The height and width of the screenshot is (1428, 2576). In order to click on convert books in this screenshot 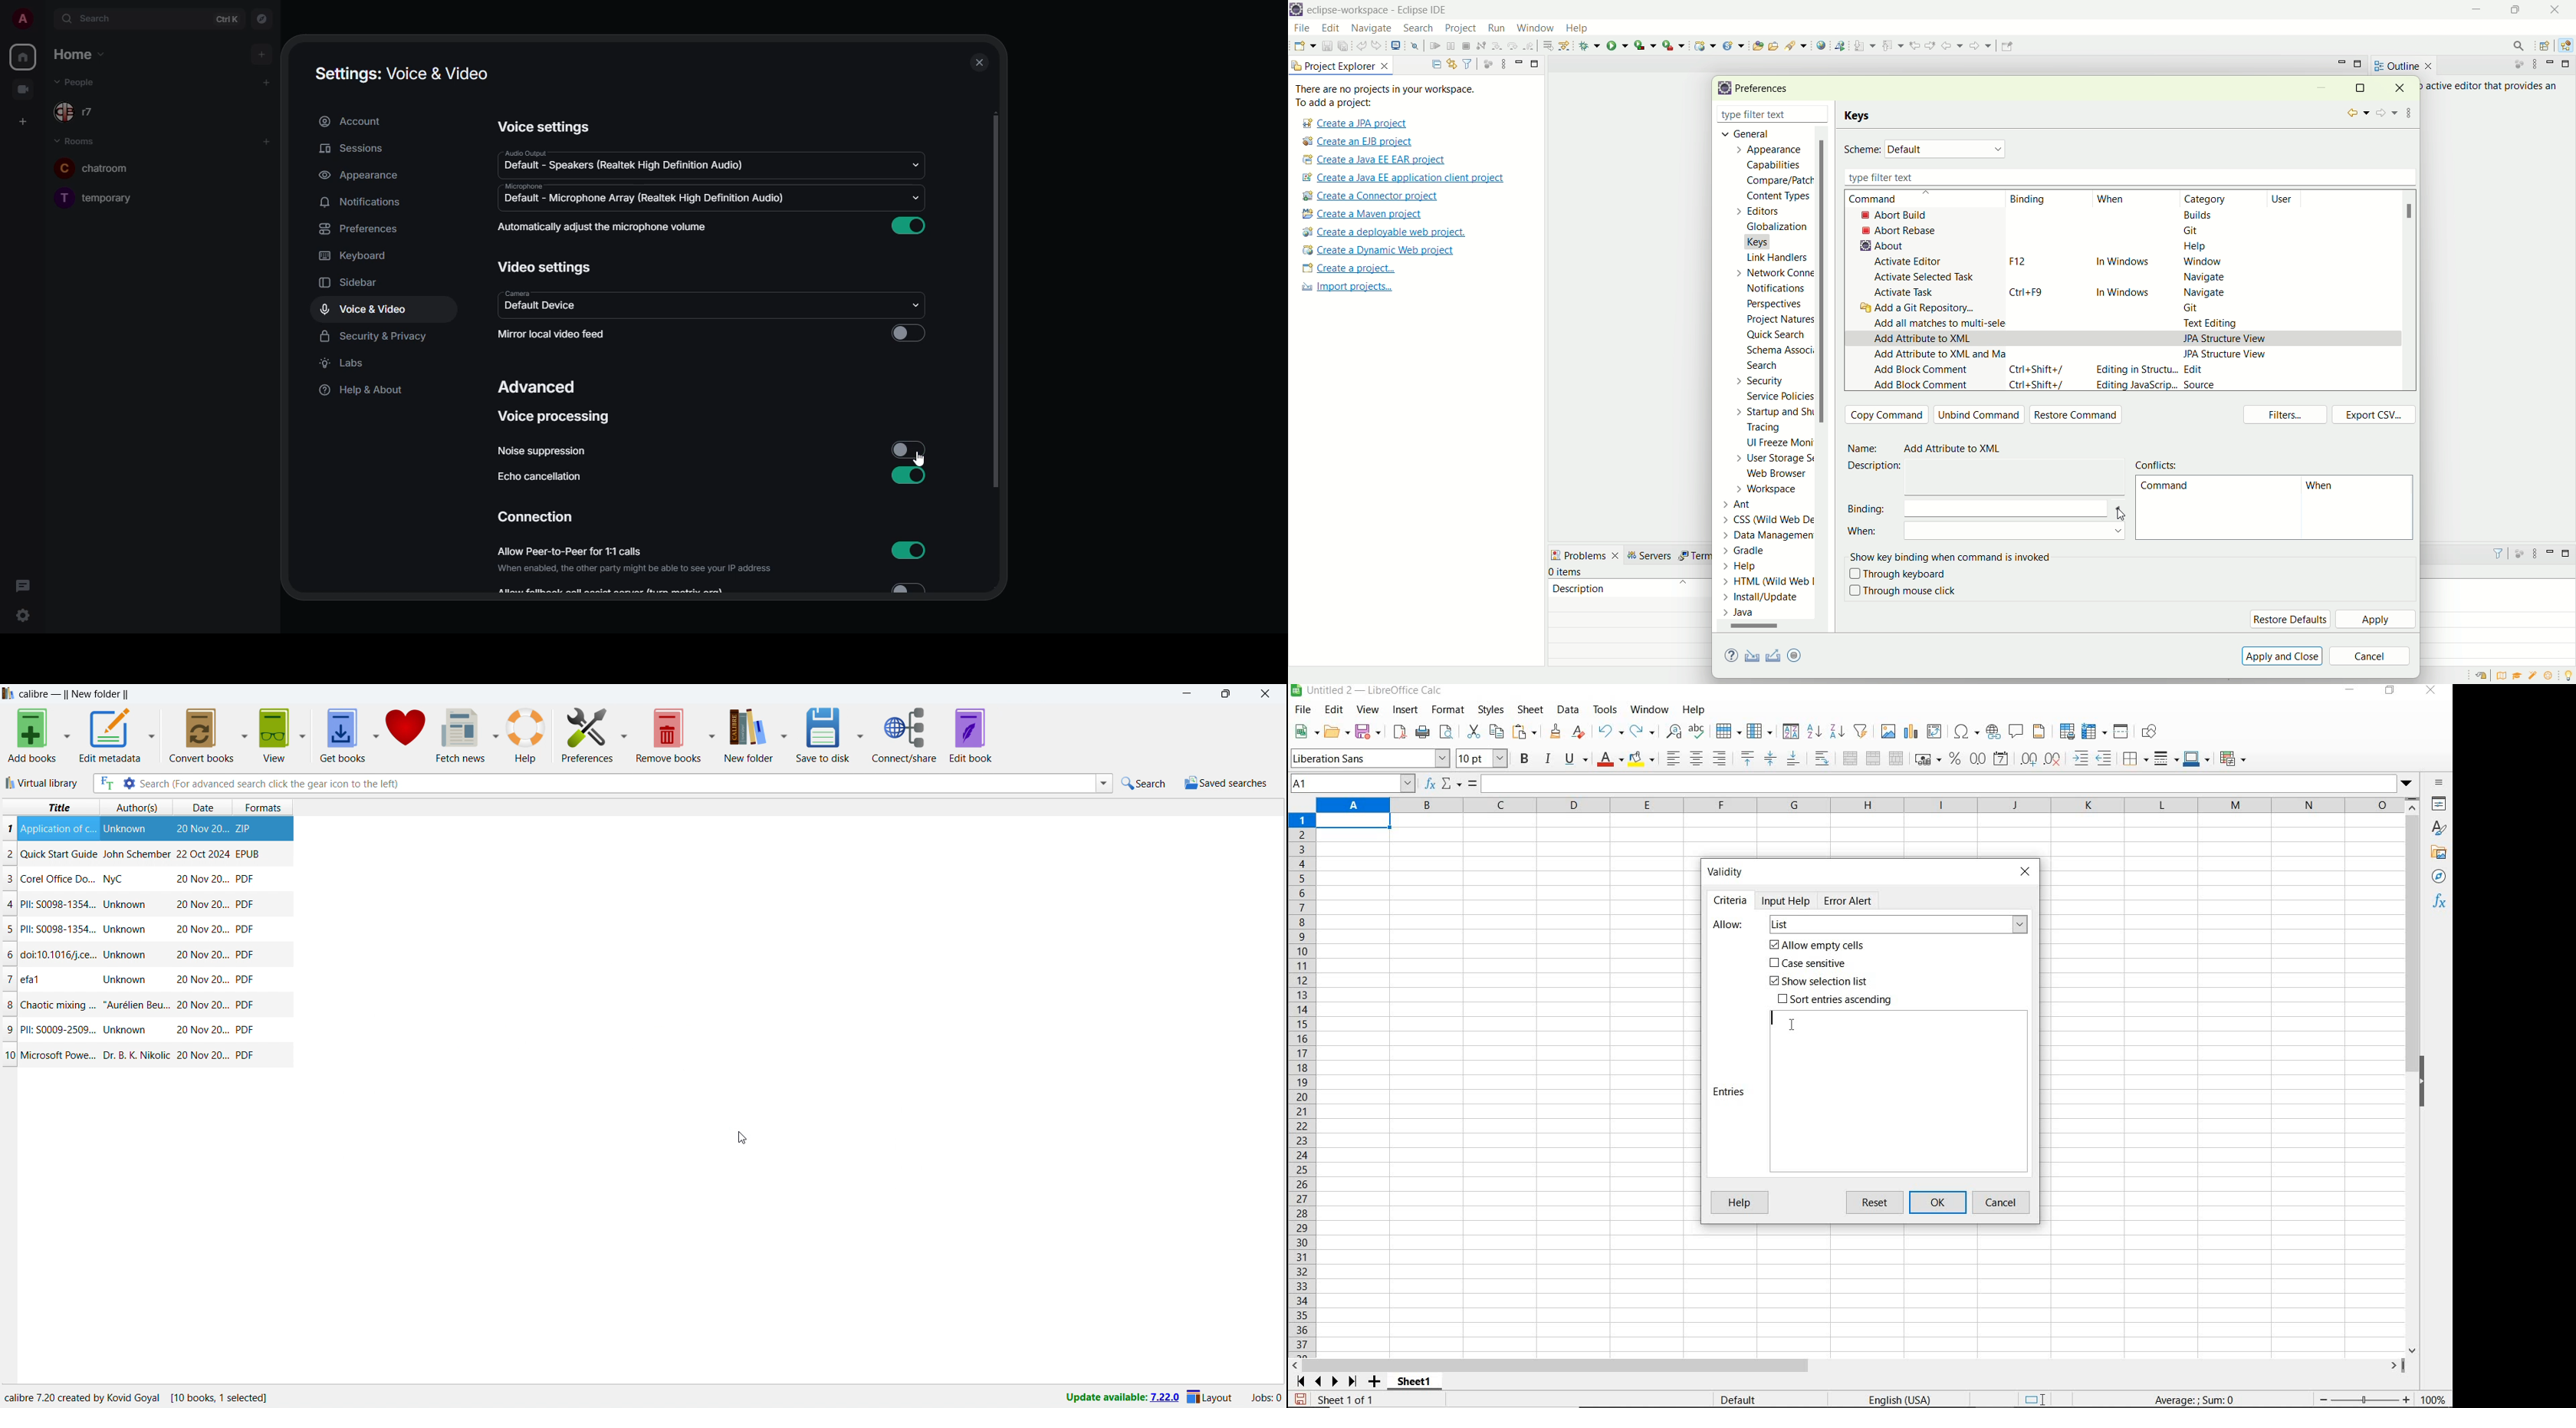, I will do `click(202, 734)`.